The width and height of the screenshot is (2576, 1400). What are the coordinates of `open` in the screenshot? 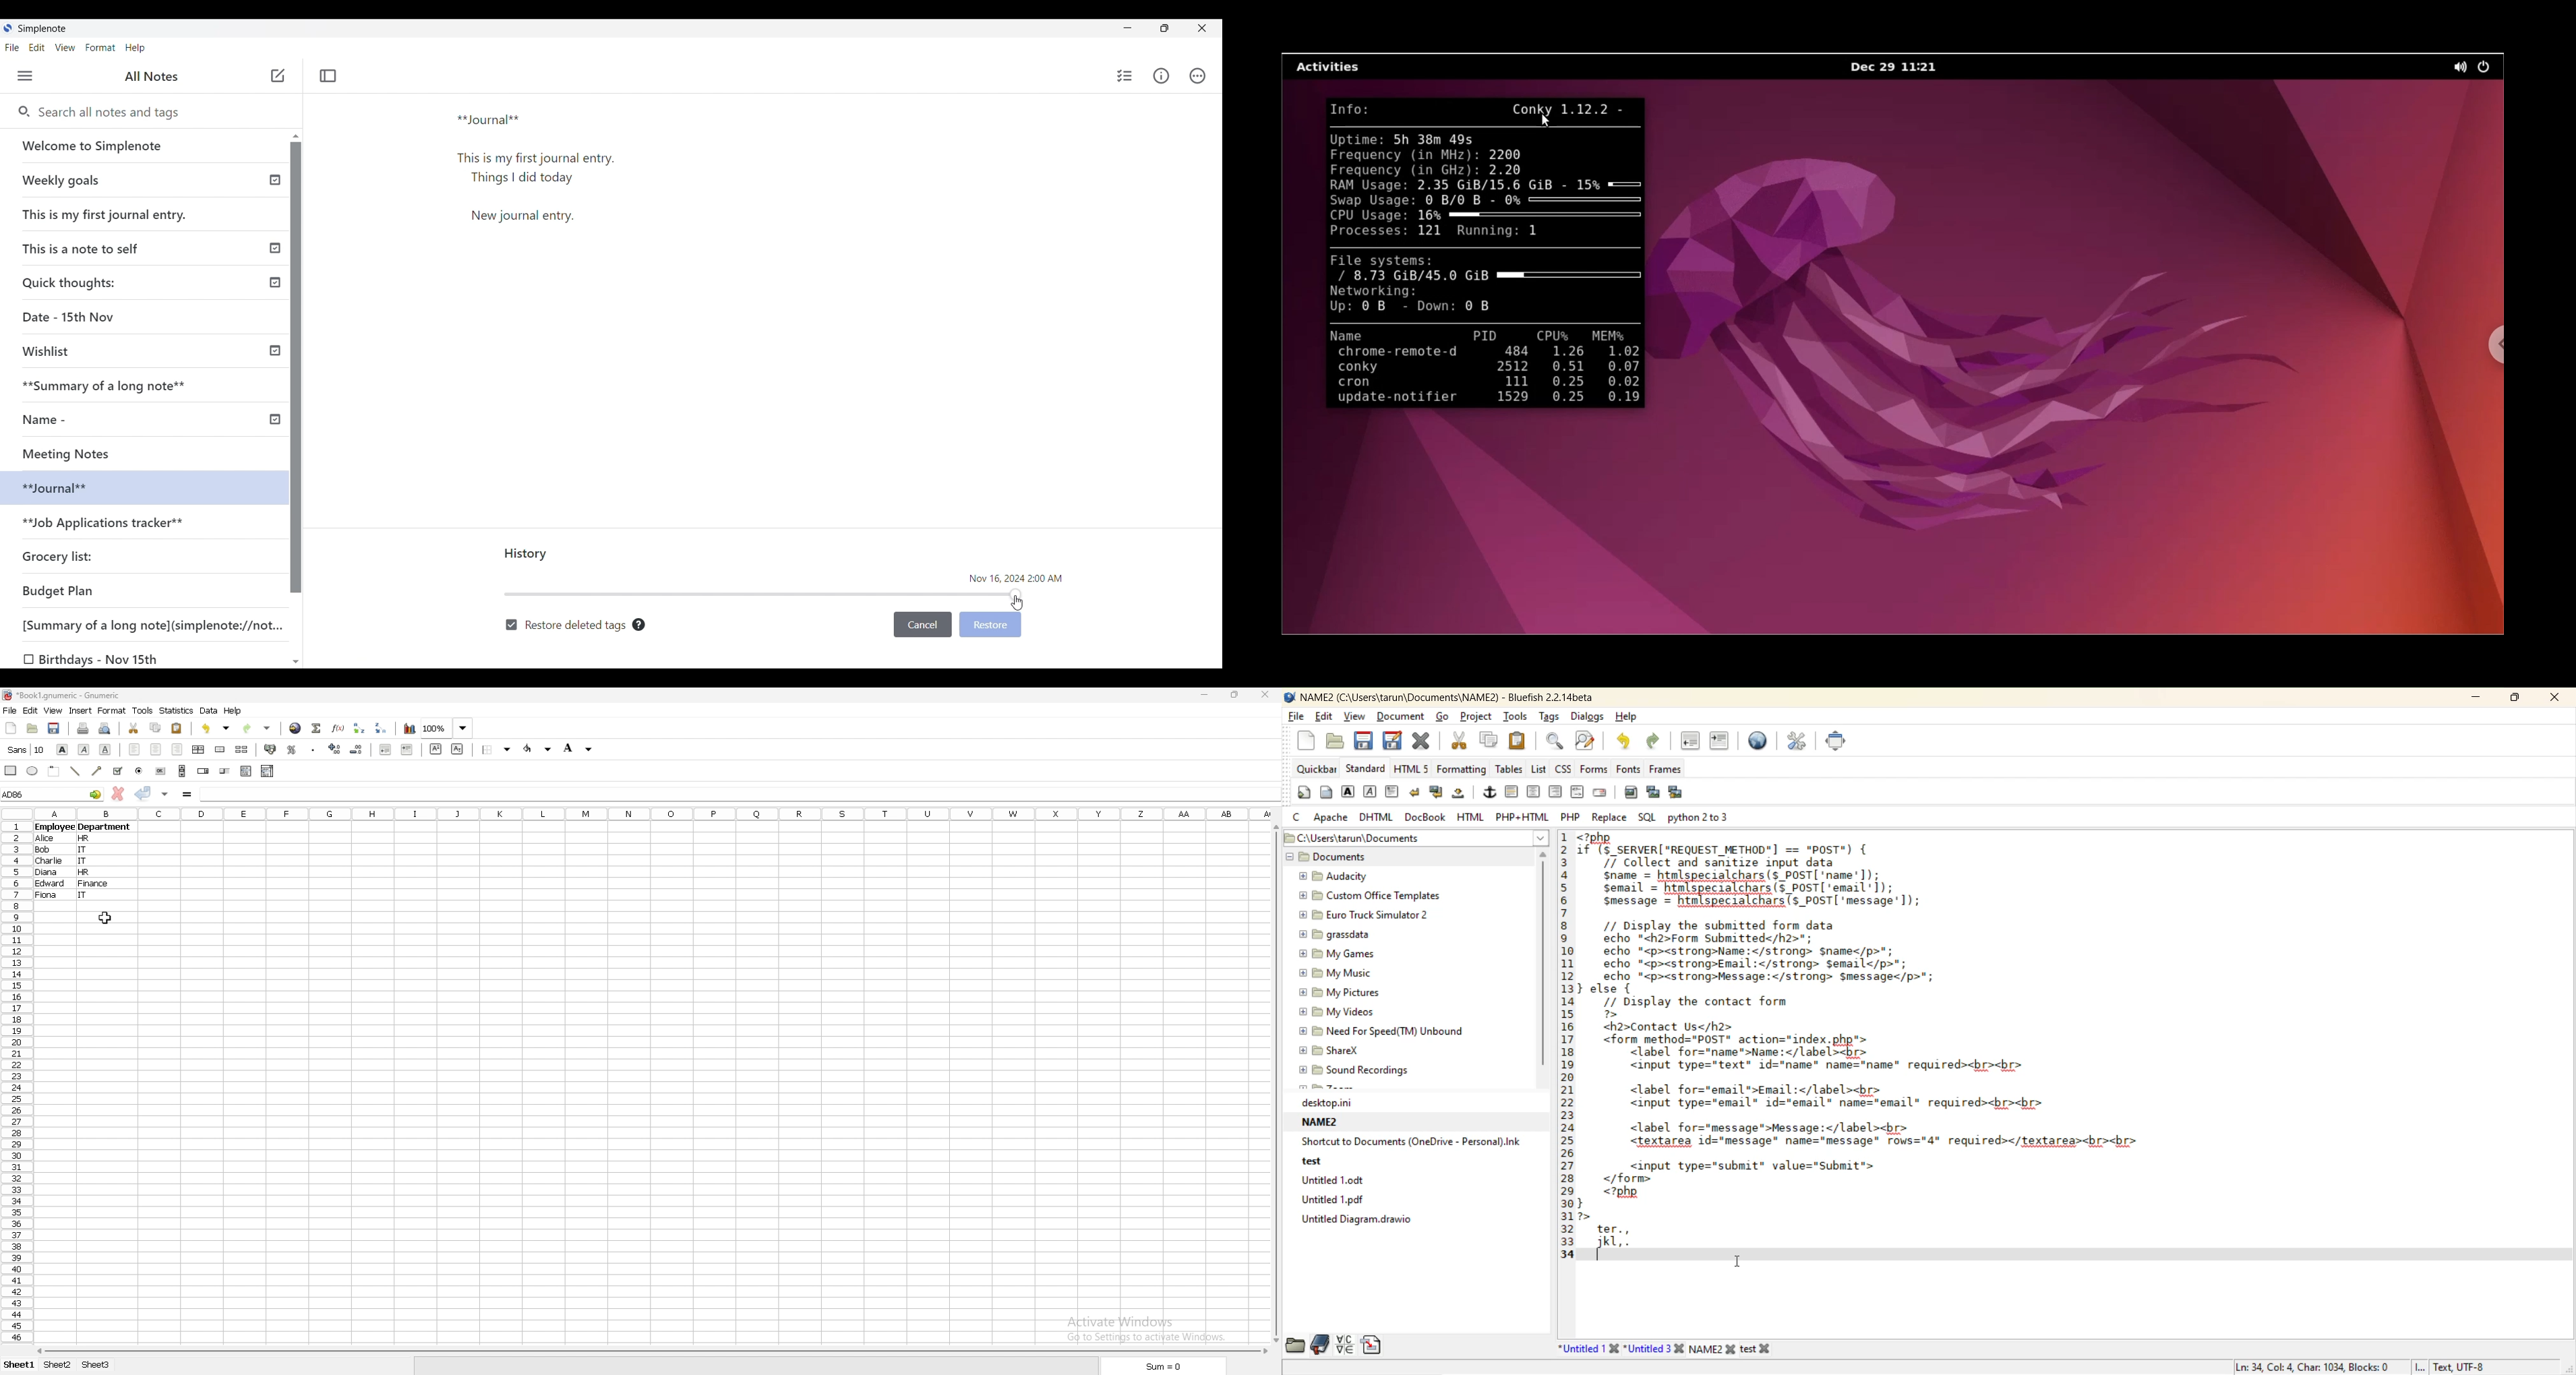 It's located at (1337, 743).